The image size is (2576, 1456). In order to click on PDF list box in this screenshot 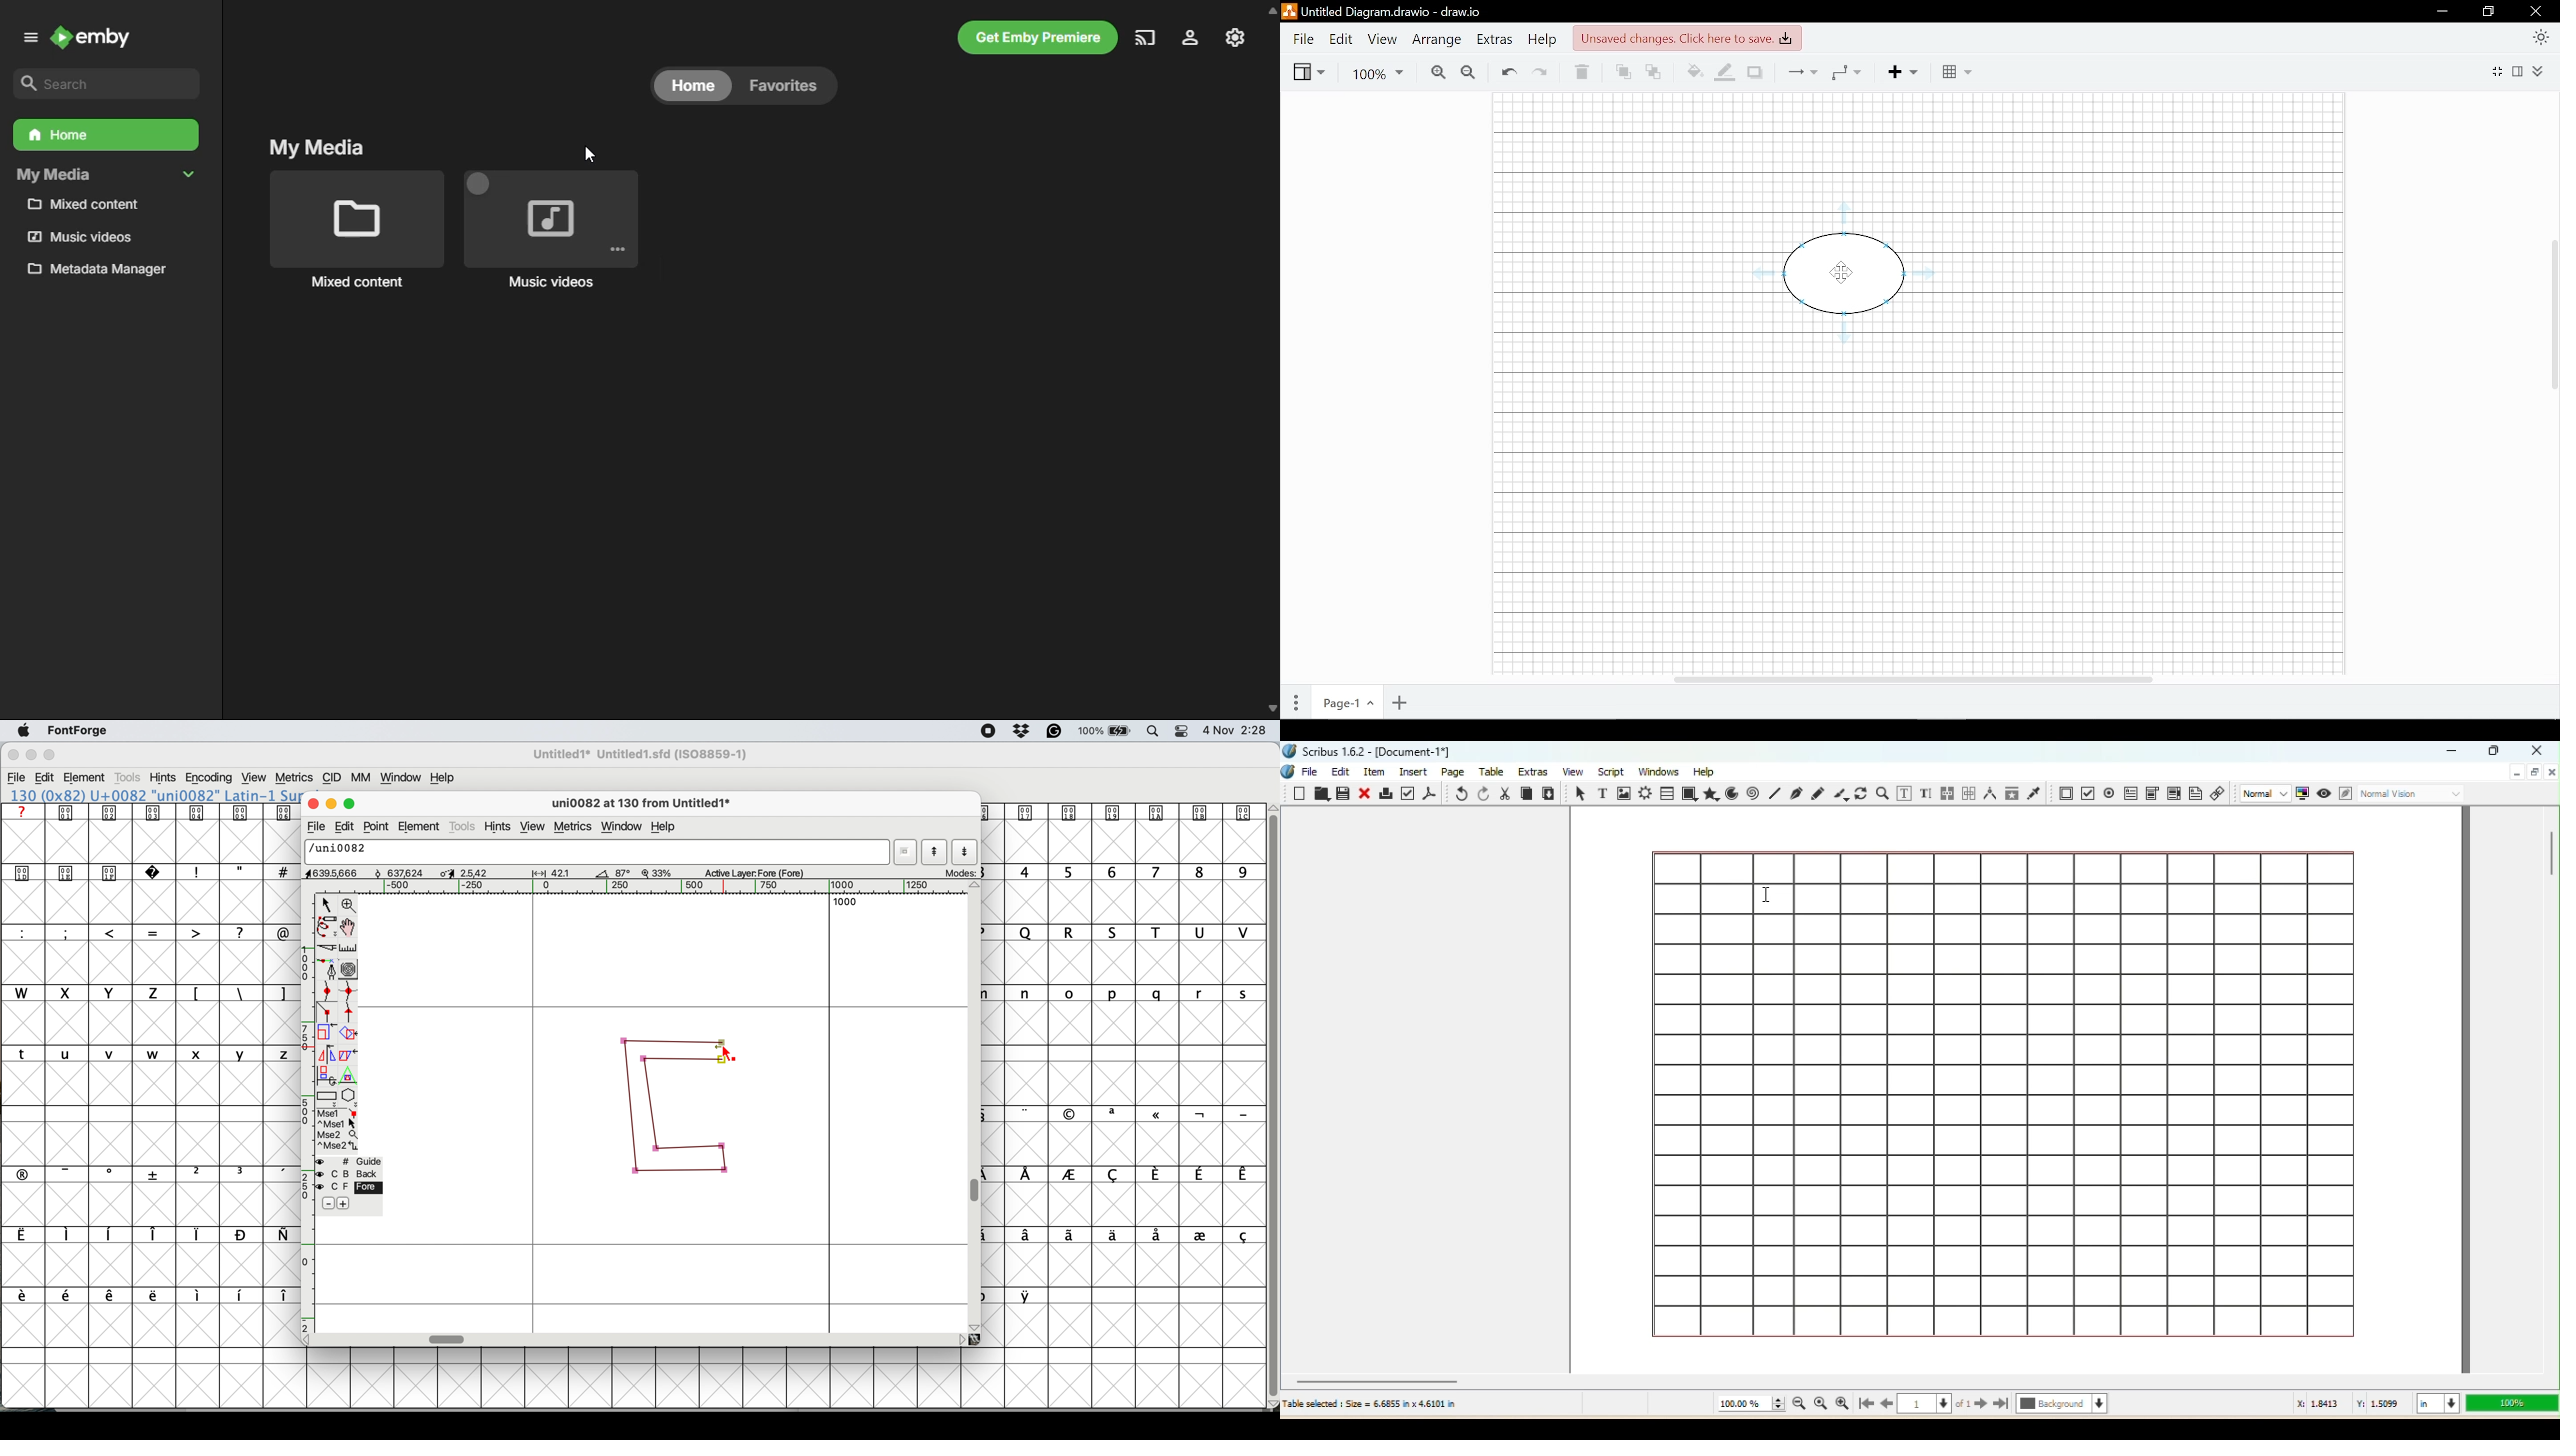, I will do `click(2173, 794)`.